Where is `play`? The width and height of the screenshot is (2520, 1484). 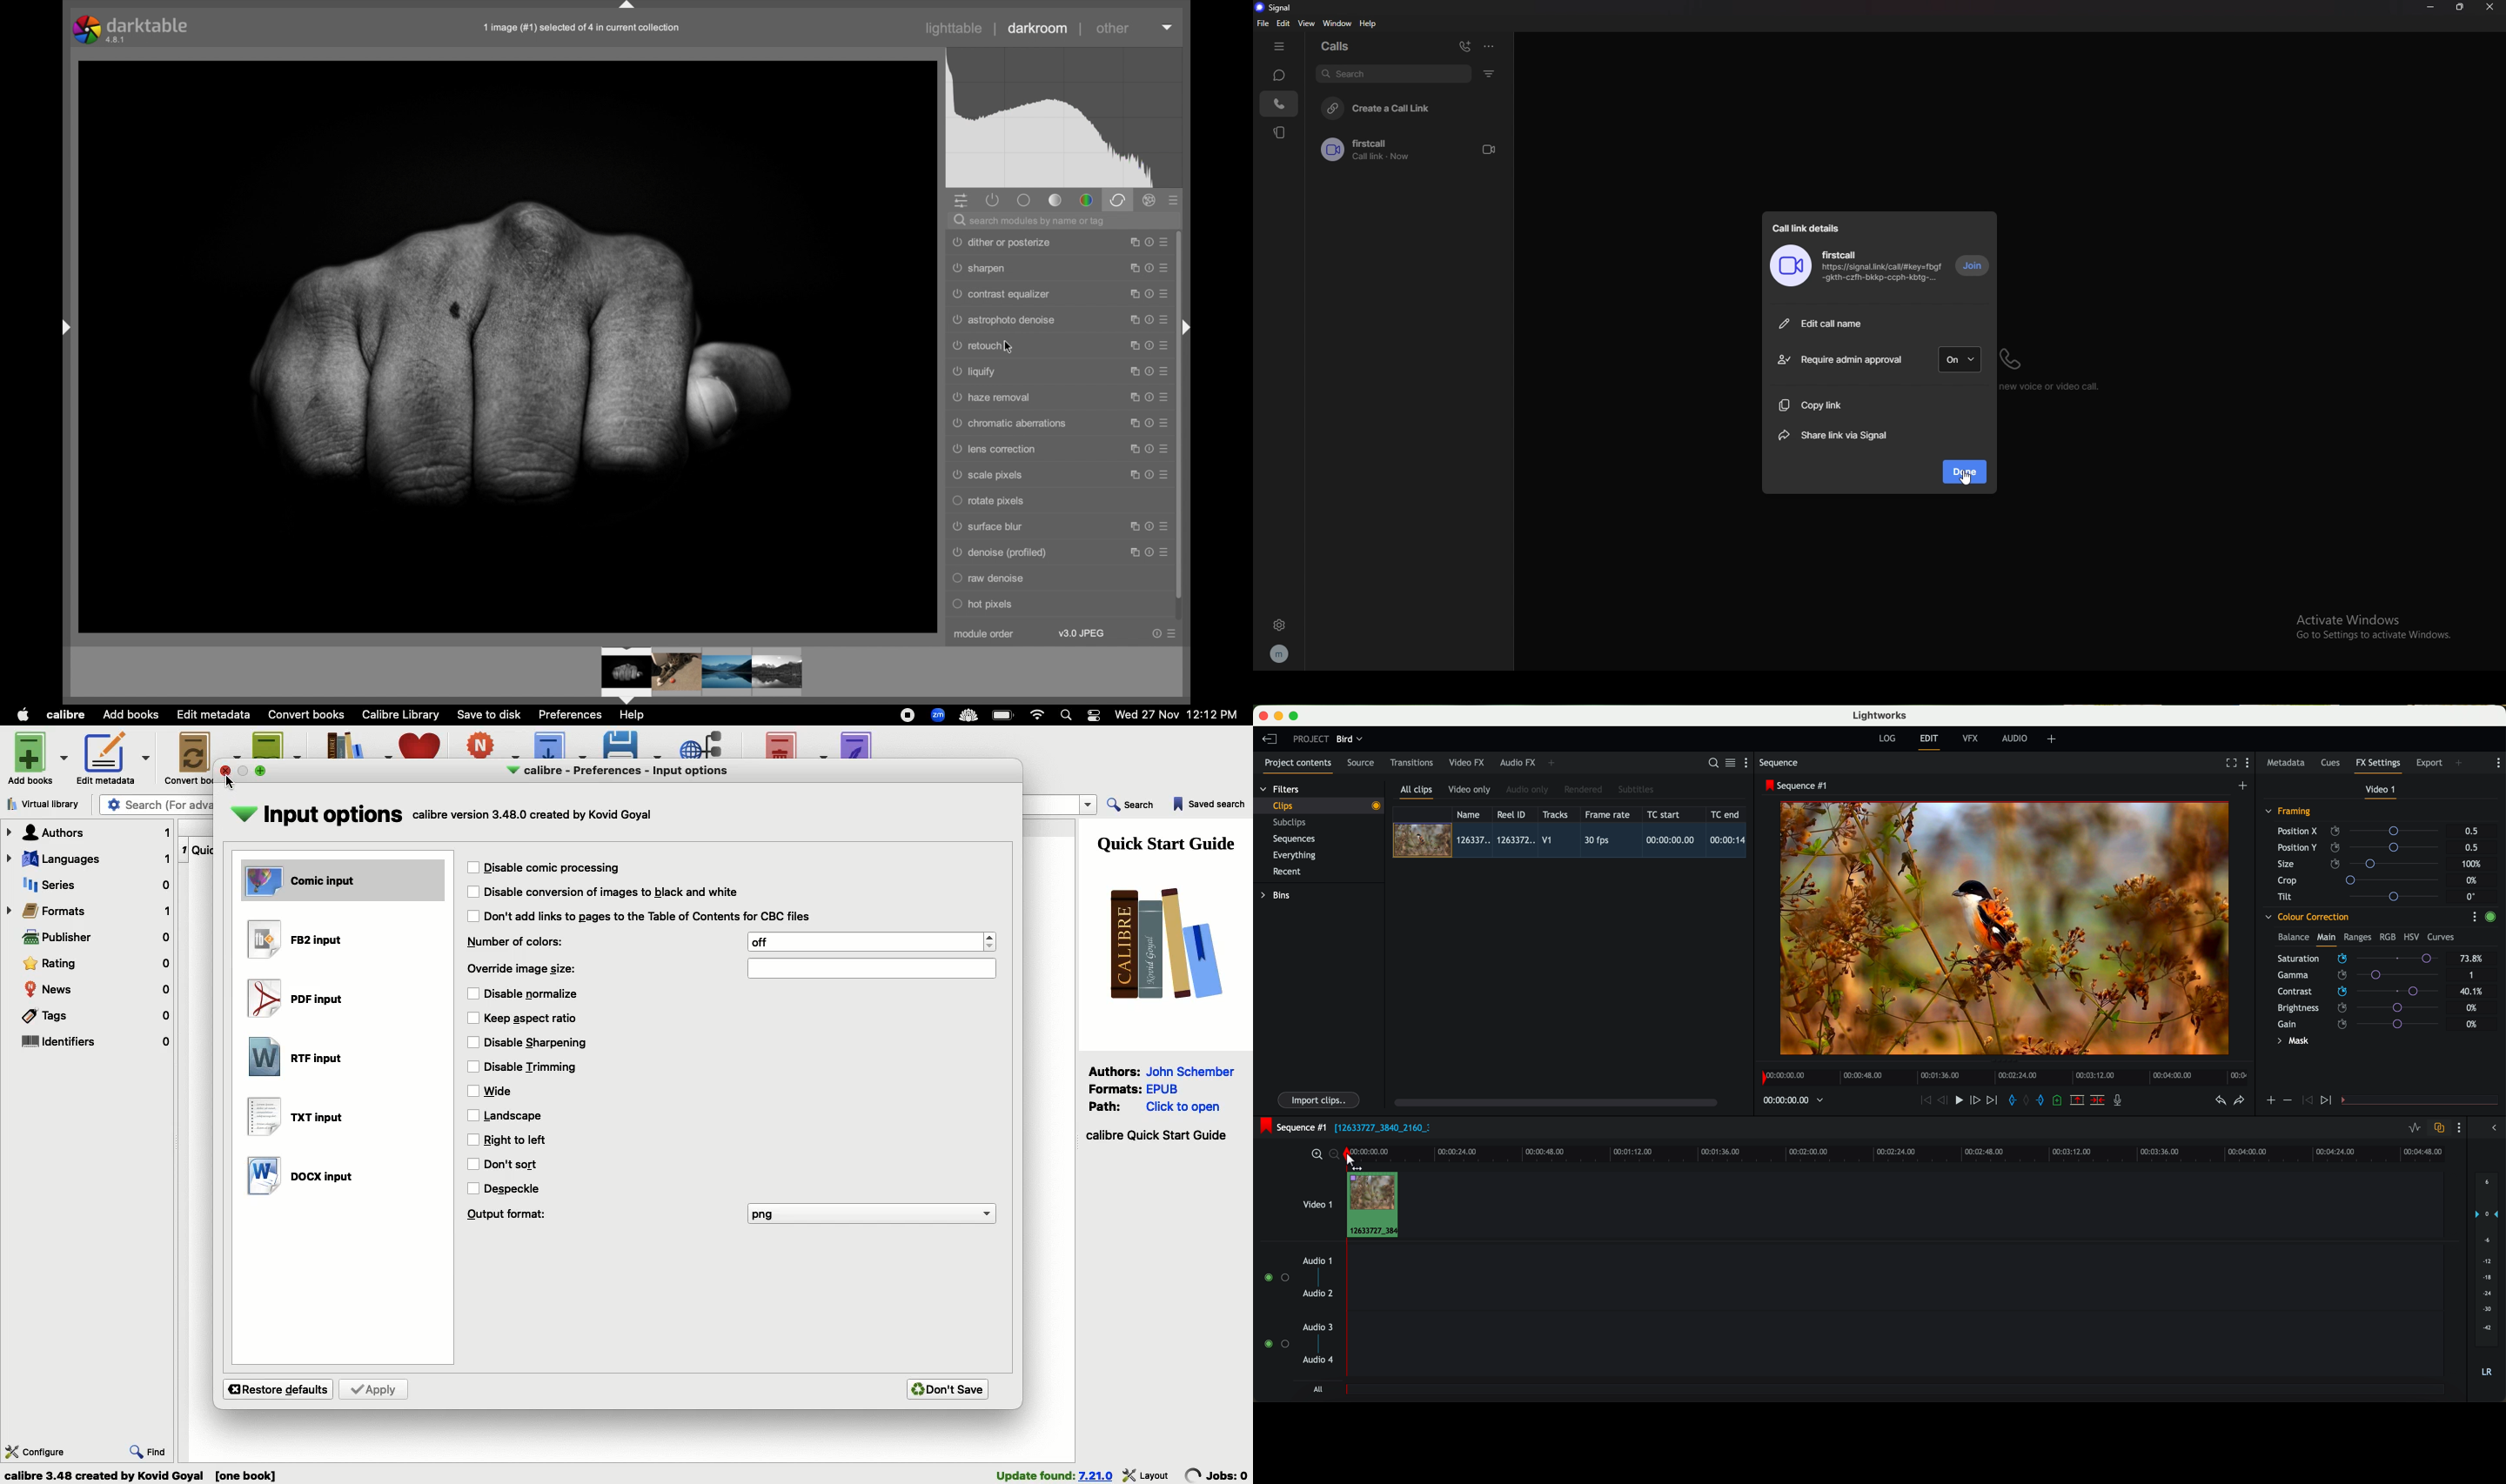 play is located at coordinates (1958, 1099).